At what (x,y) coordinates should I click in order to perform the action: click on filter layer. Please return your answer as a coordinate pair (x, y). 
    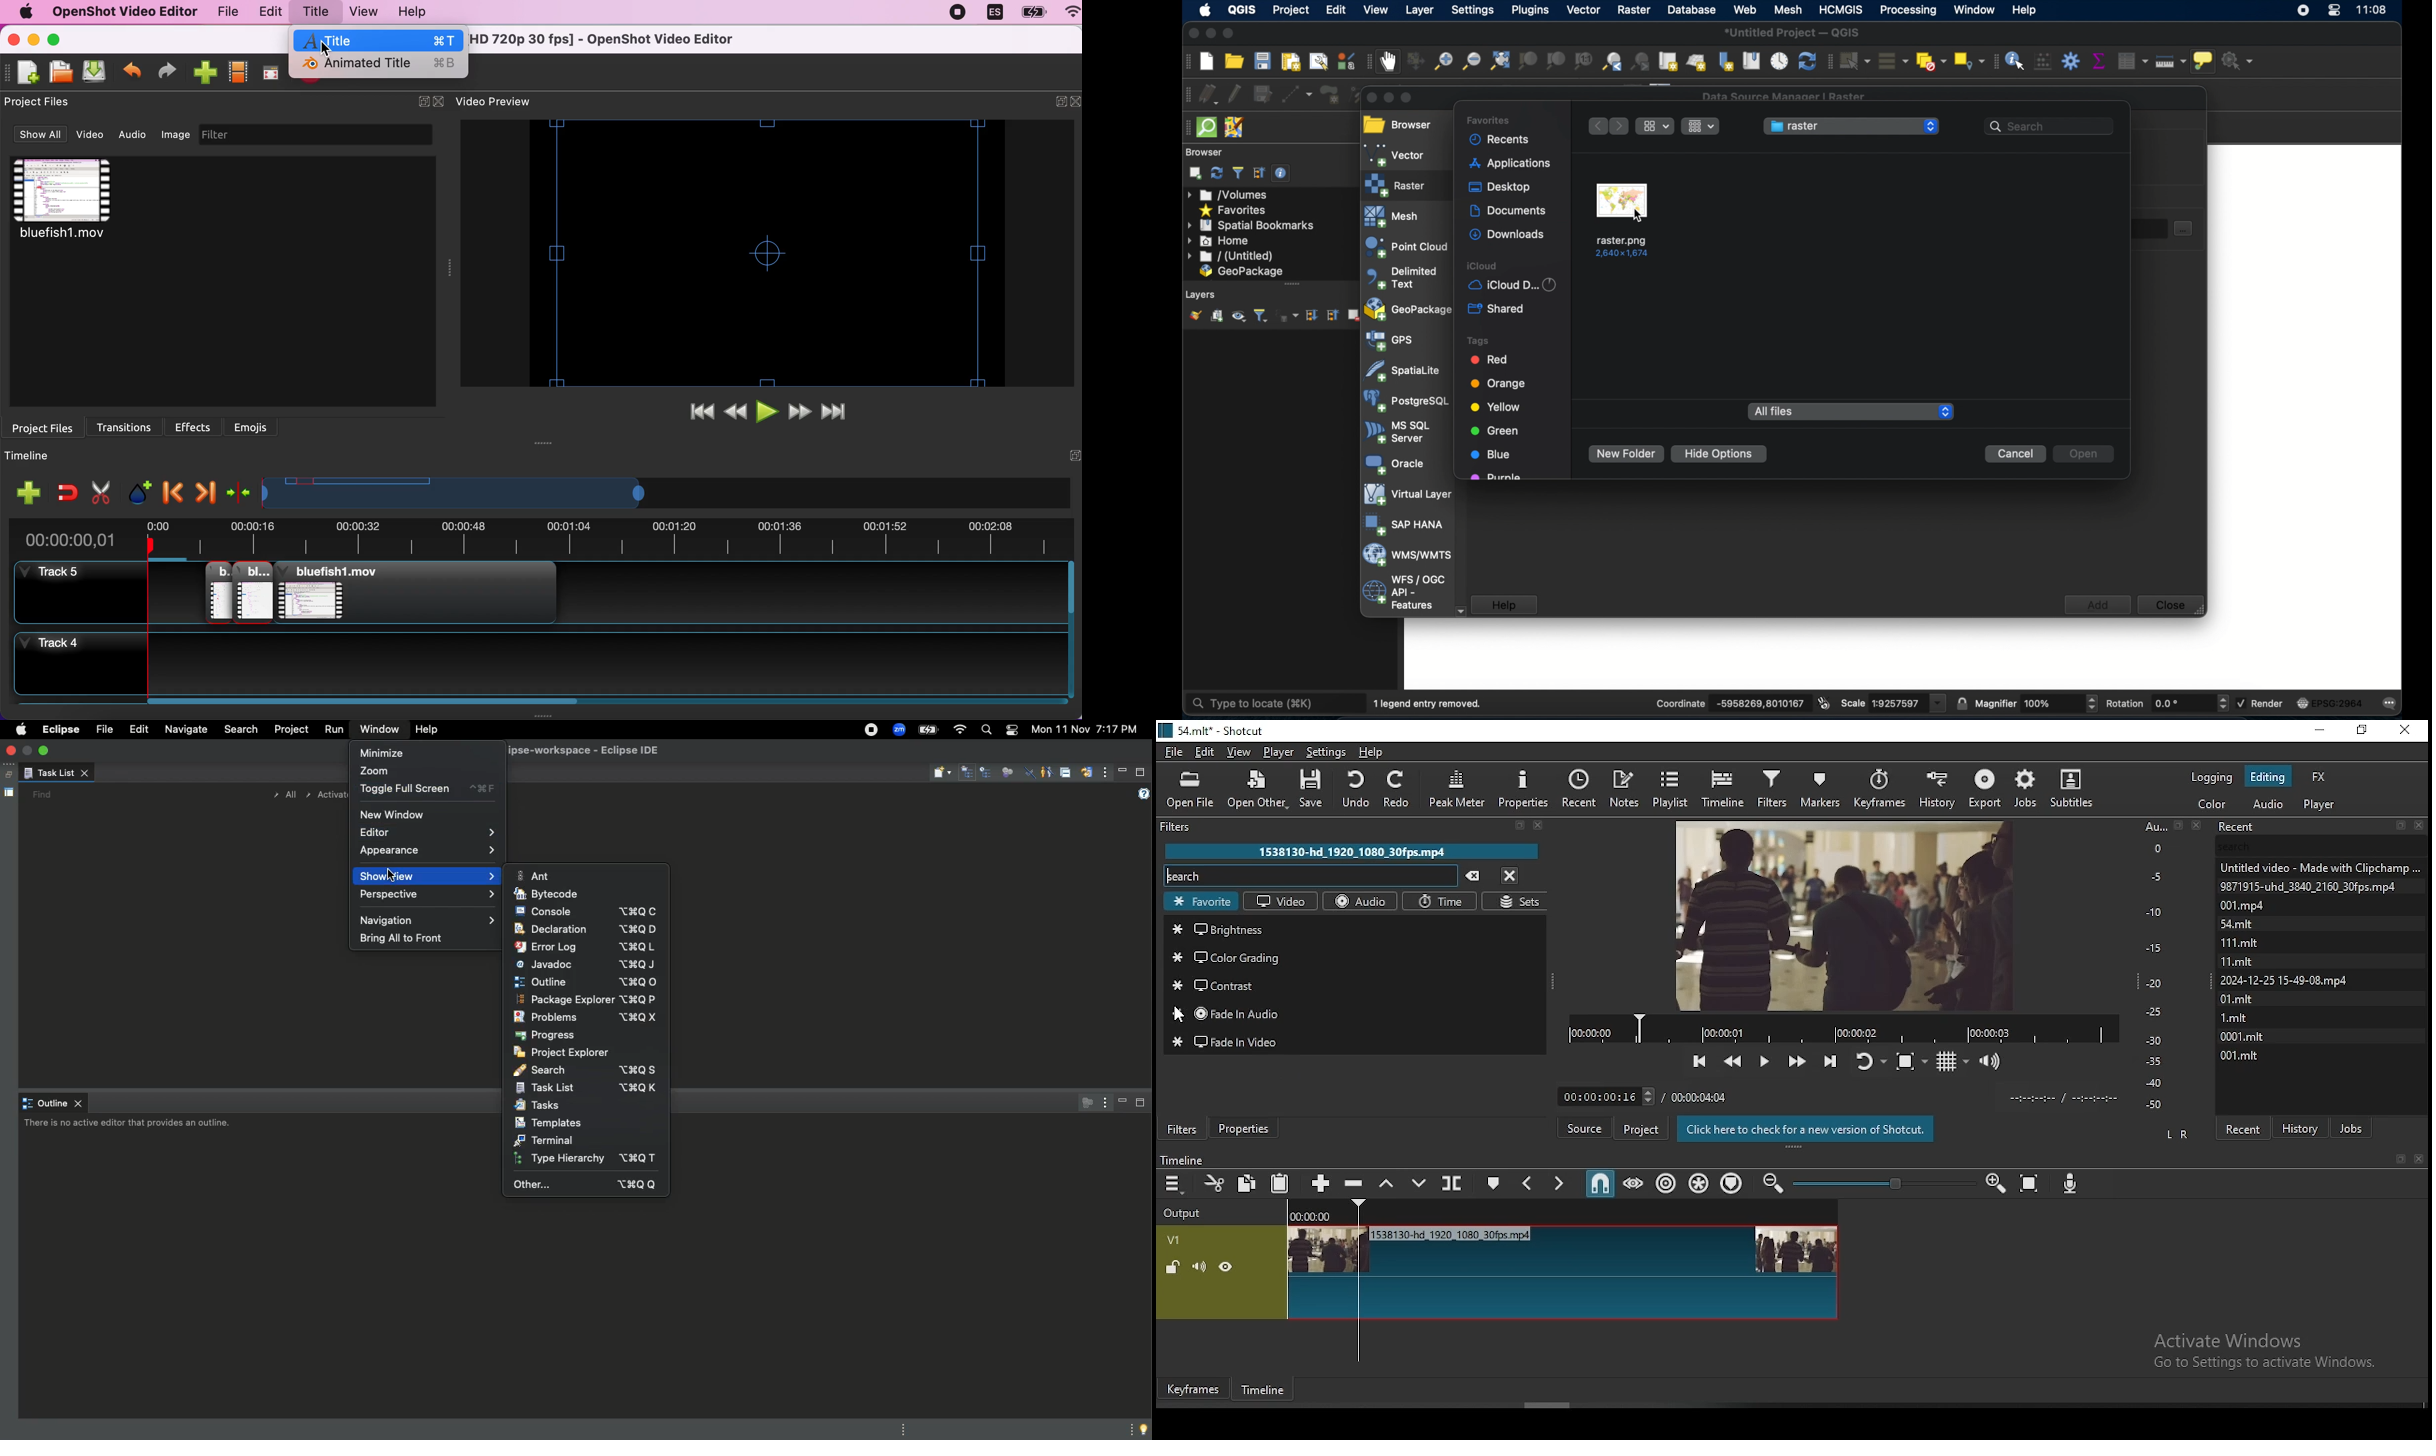
    Looking at the image, I should click on (1261, 315).